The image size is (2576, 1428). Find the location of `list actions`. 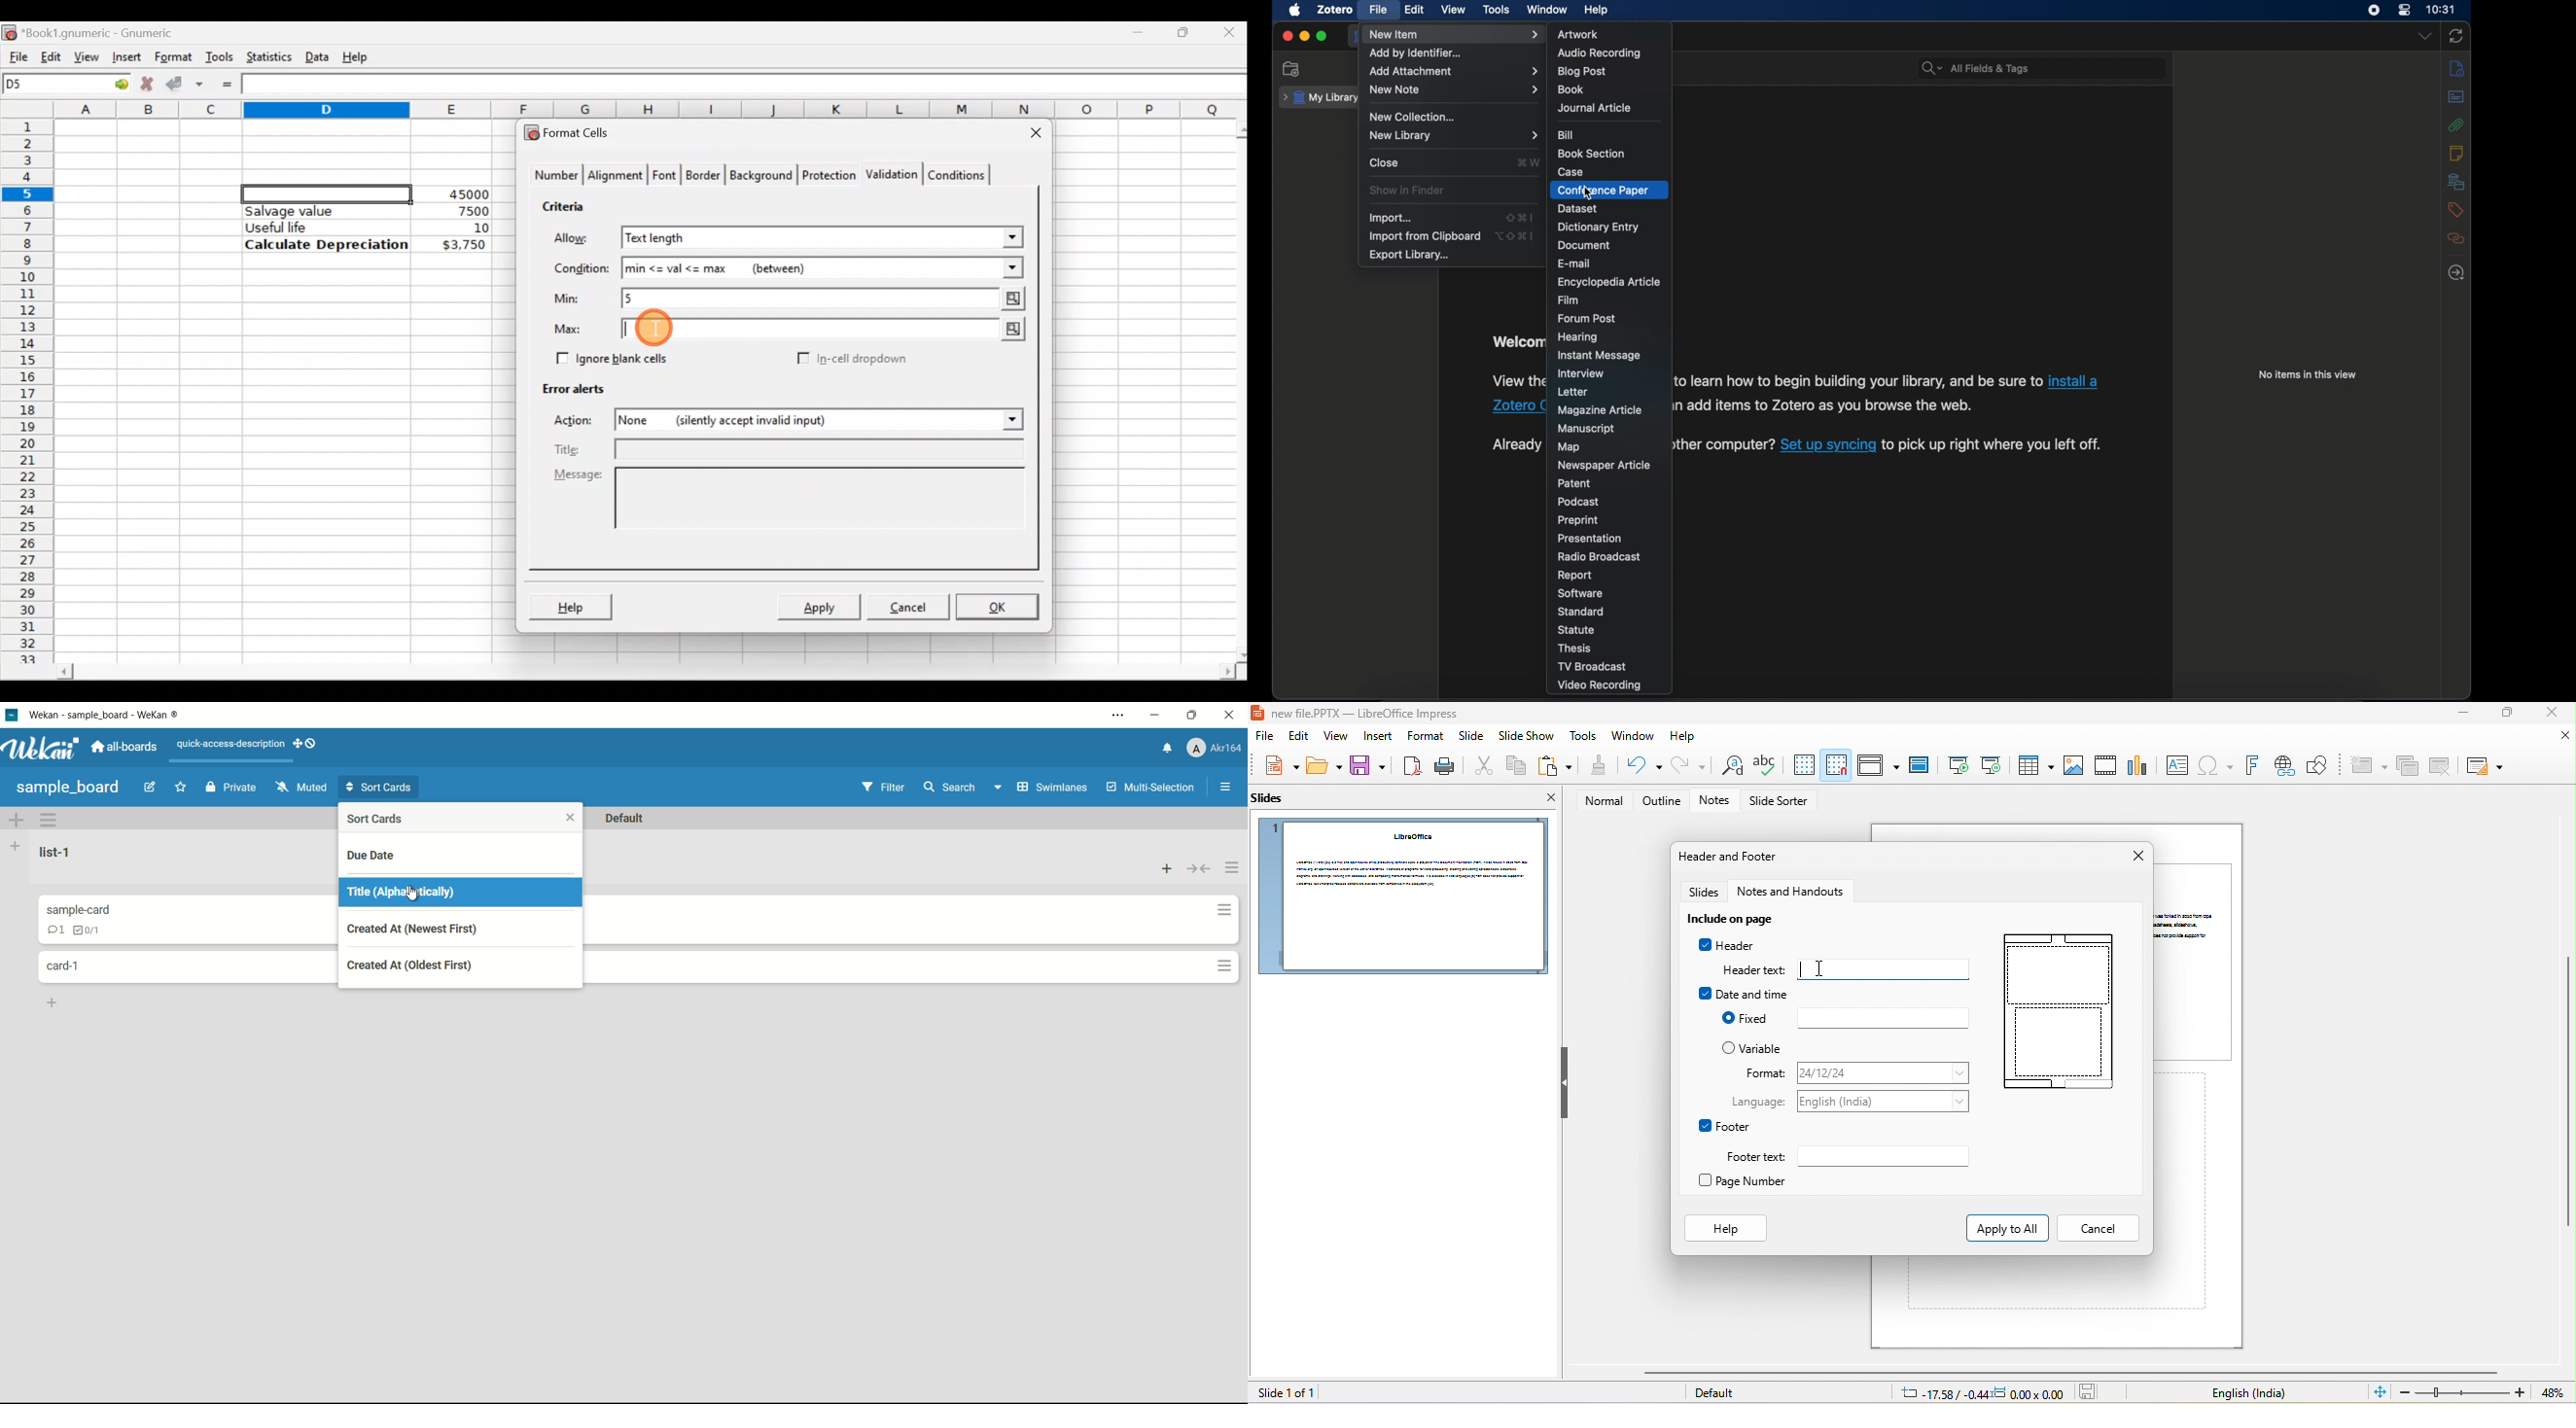

list actions is located at coordinates (1231, 866).